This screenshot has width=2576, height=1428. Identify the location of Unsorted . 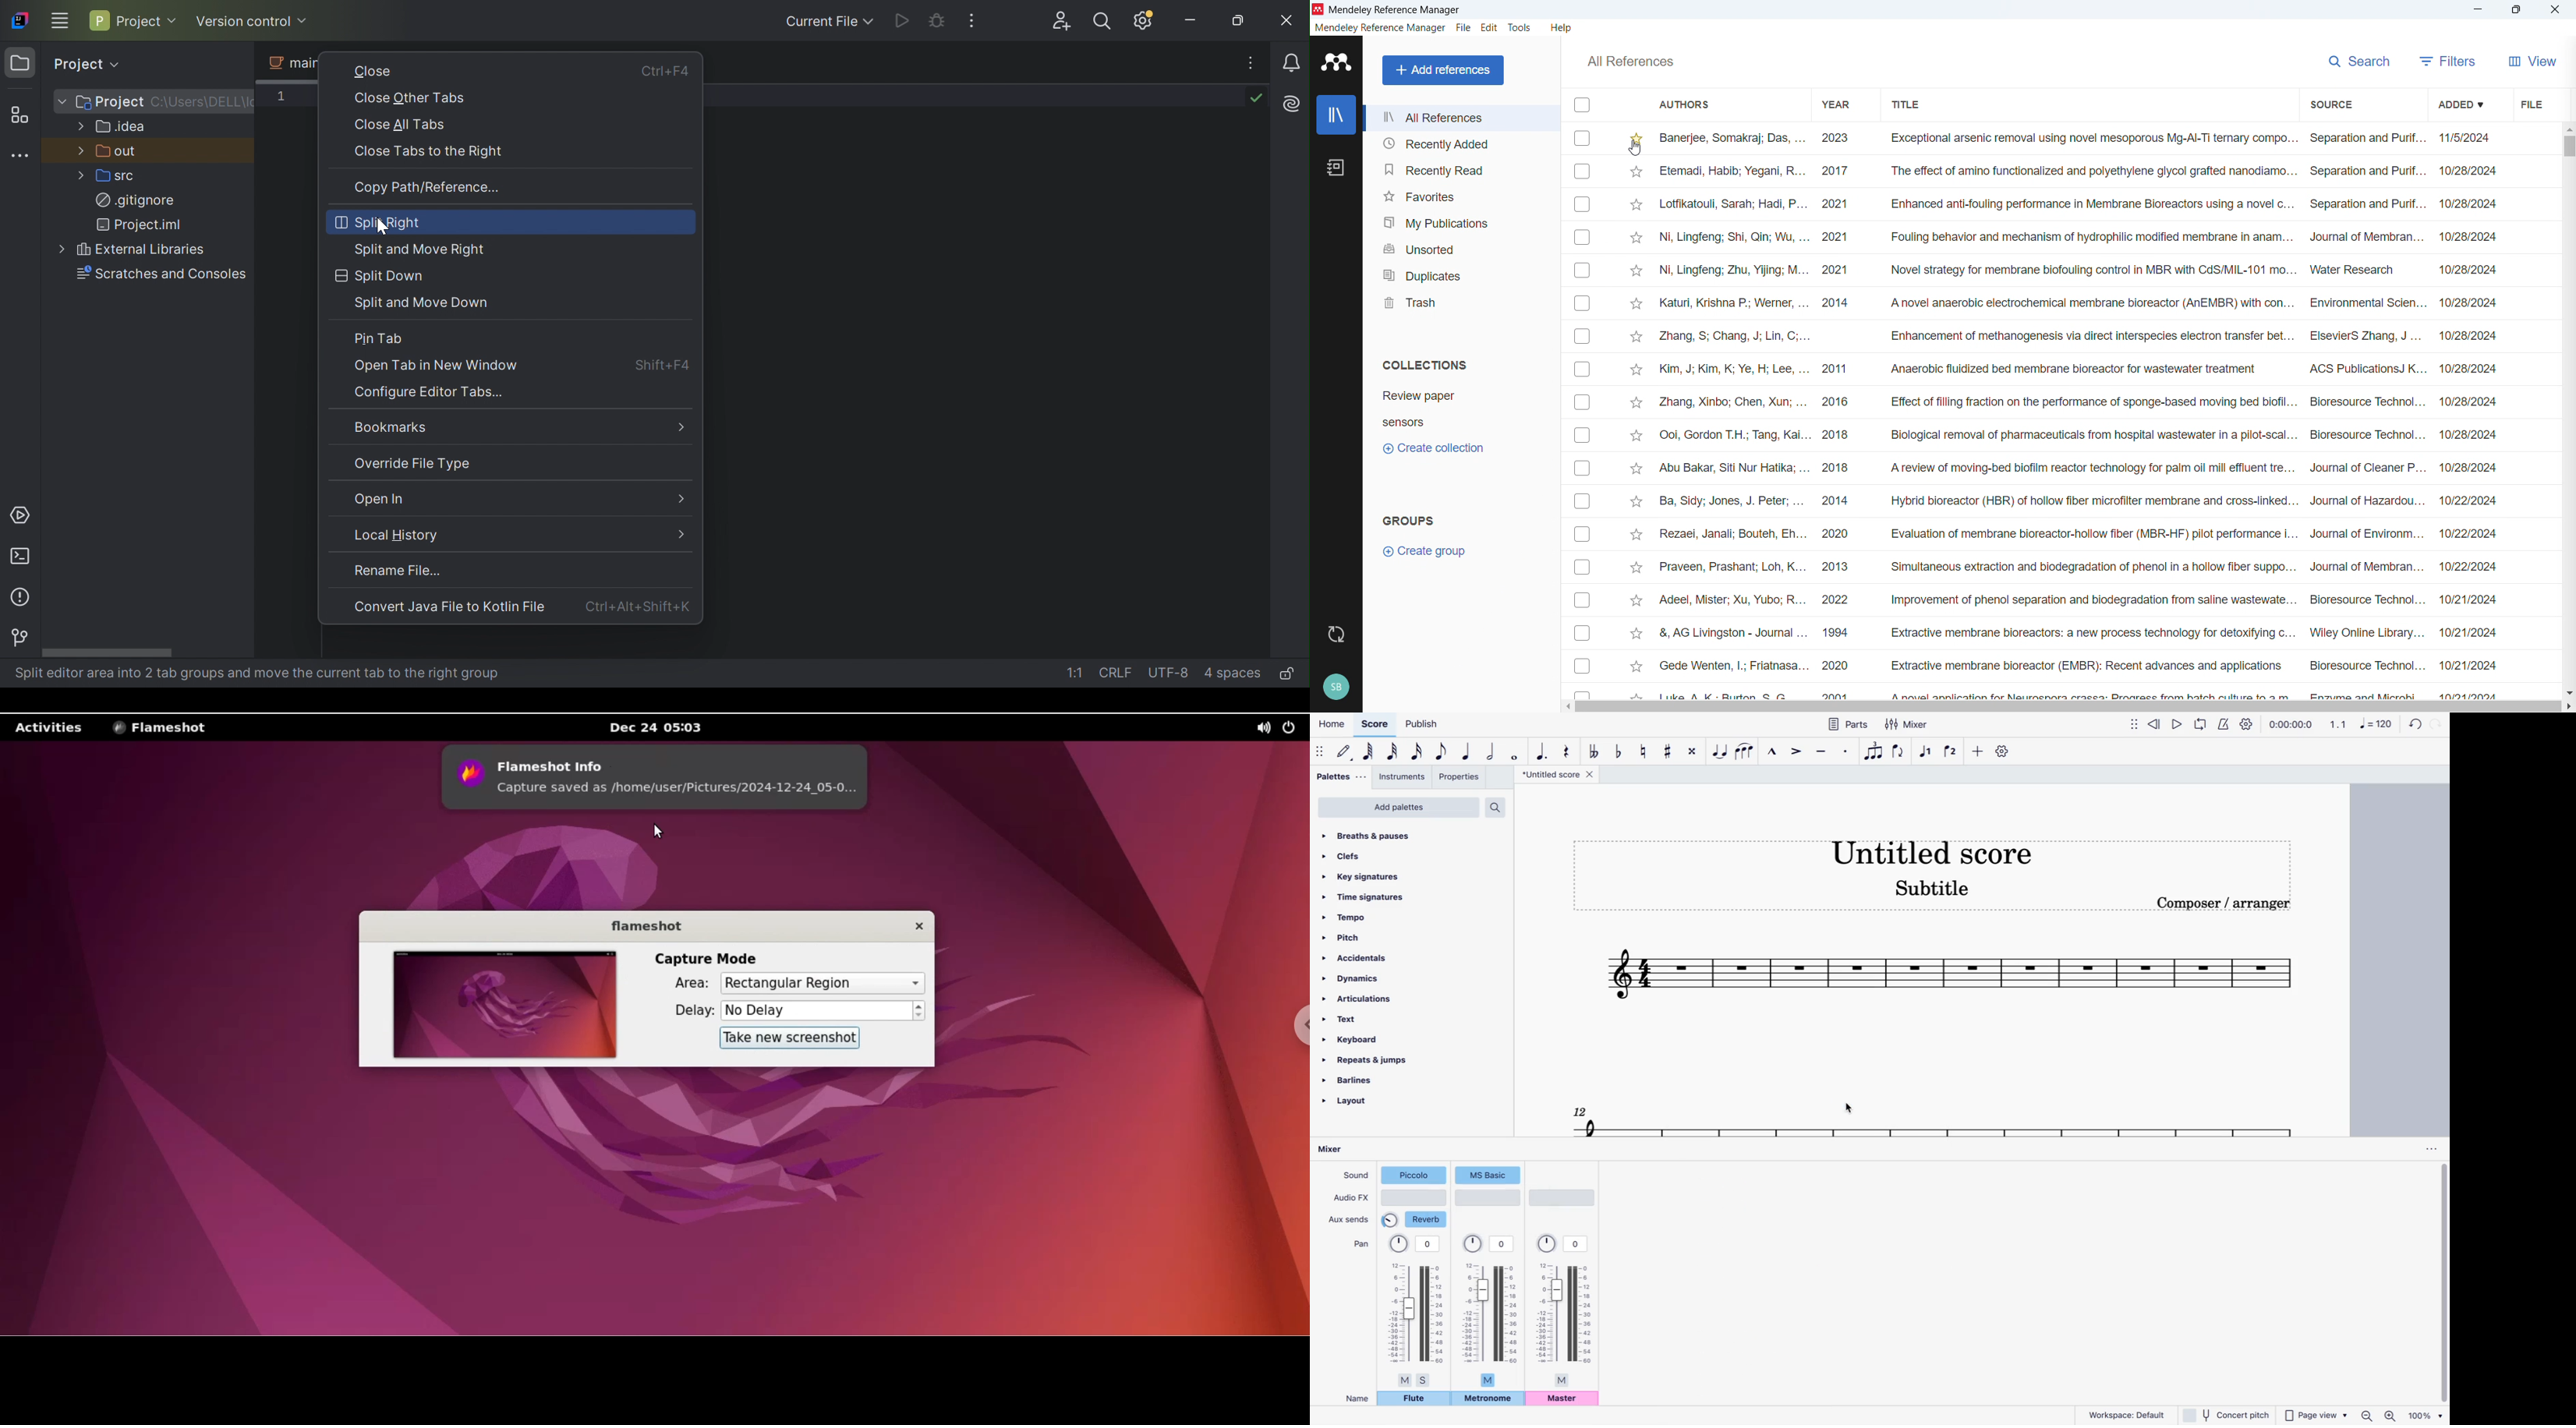
(1462, 246).